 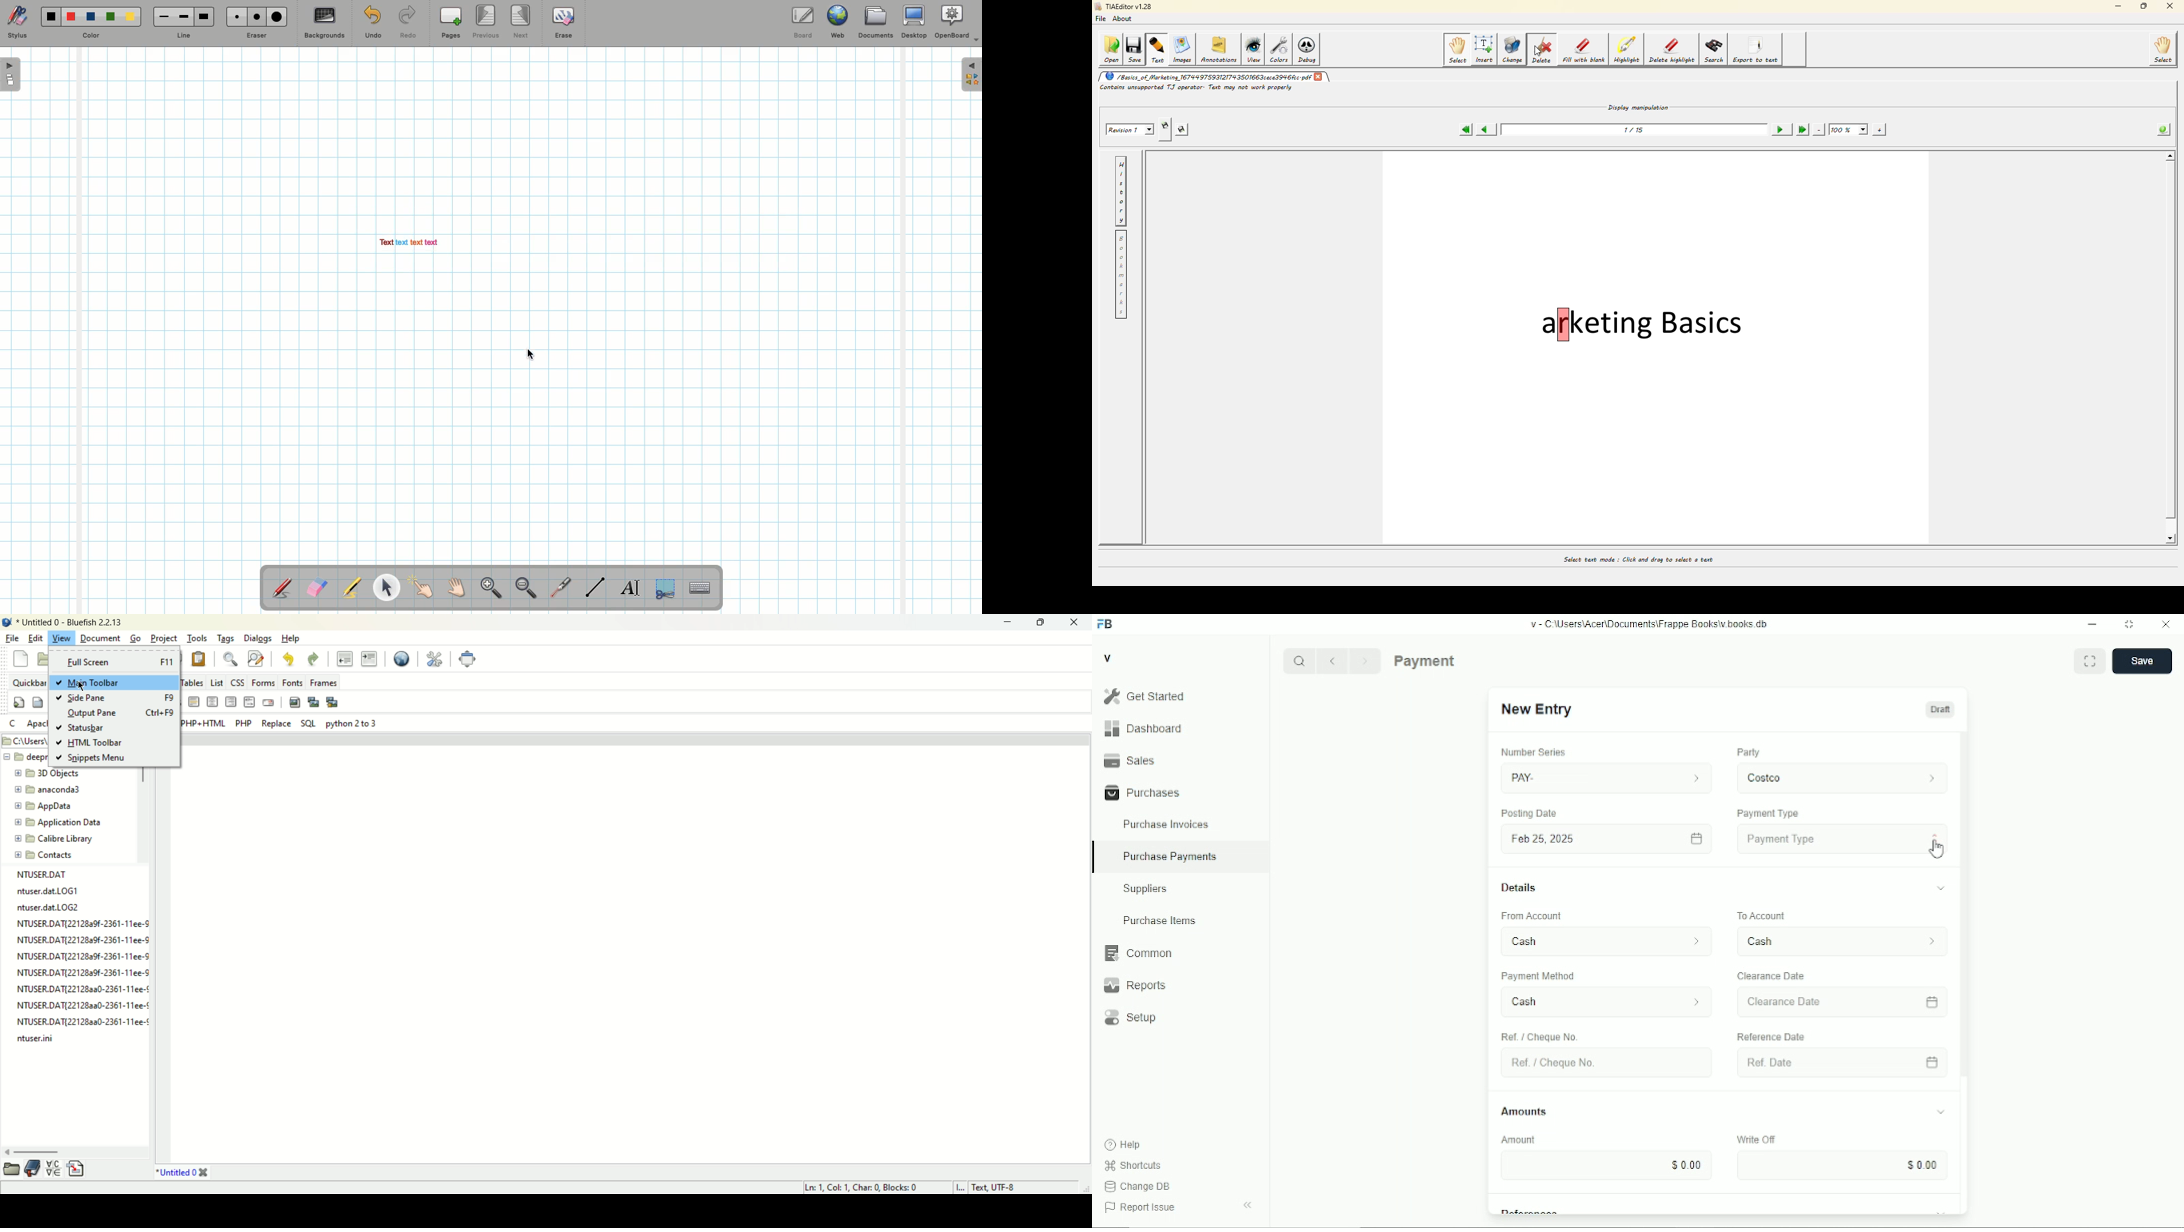 I want to click on Change DB, so click(x=1138, y=1187).